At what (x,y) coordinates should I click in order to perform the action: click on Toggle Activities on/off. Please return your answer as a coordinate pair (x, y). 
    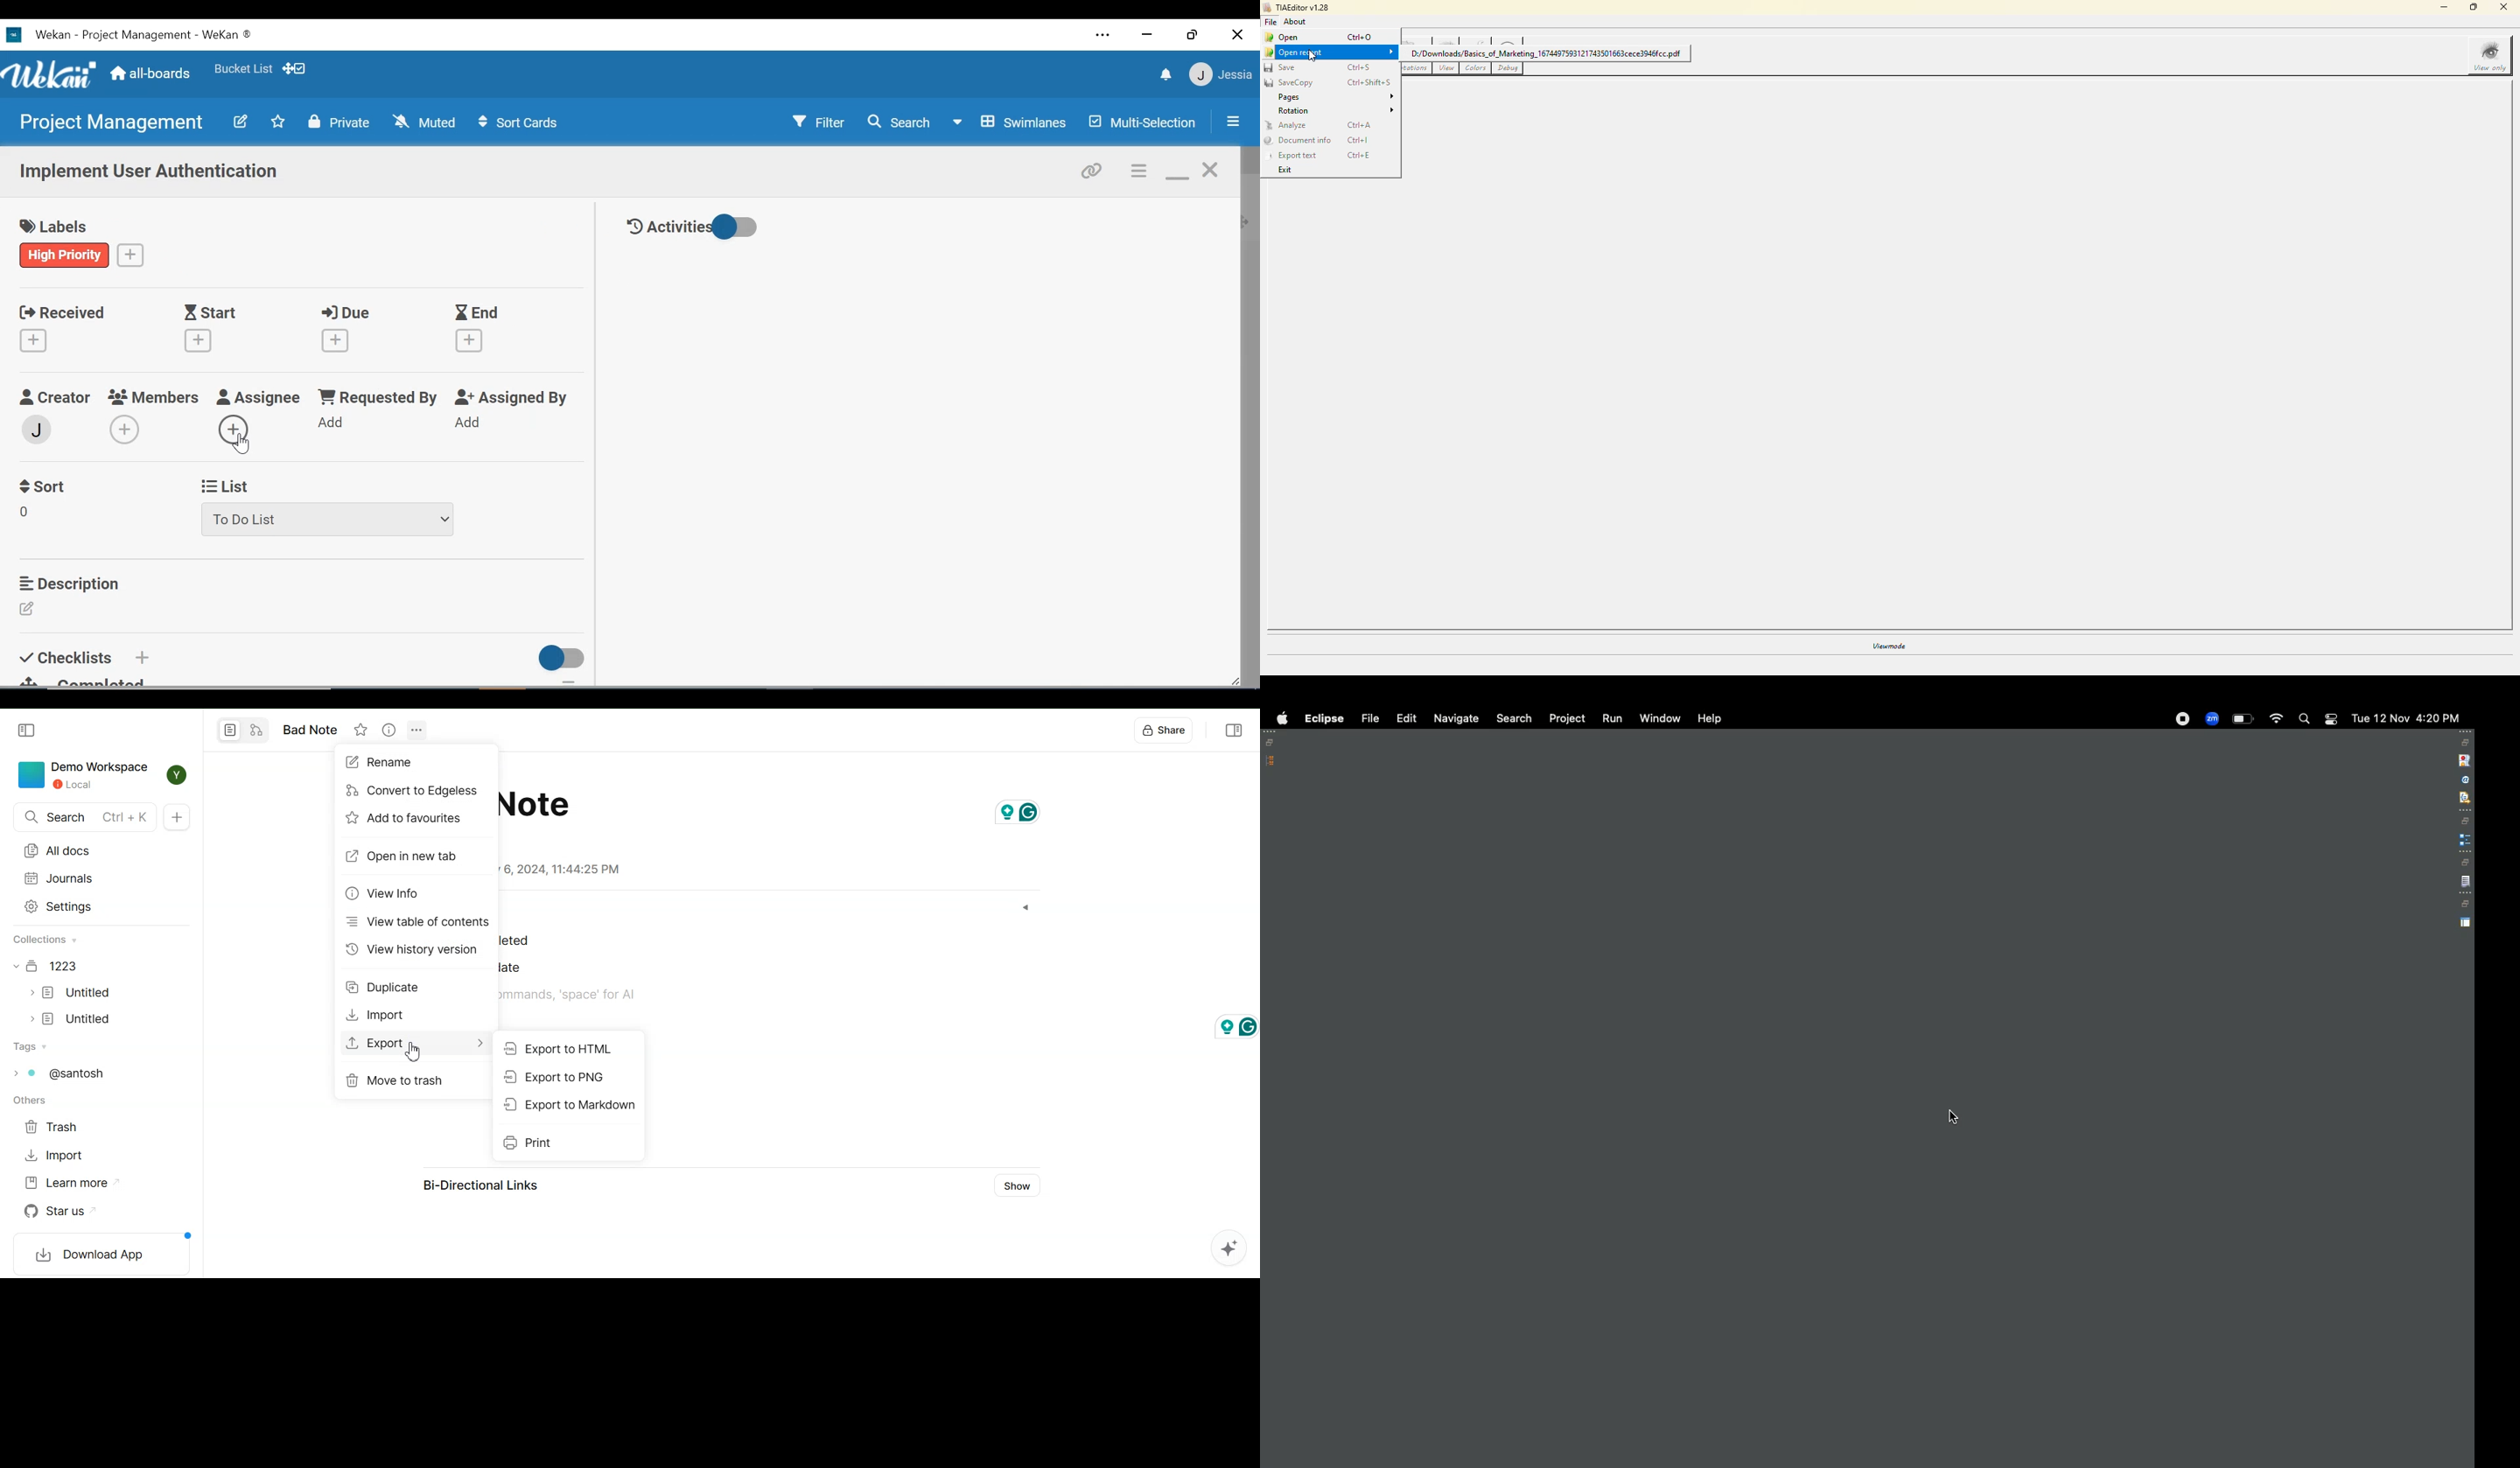
    Looking at the image, I should click on (692, 228).